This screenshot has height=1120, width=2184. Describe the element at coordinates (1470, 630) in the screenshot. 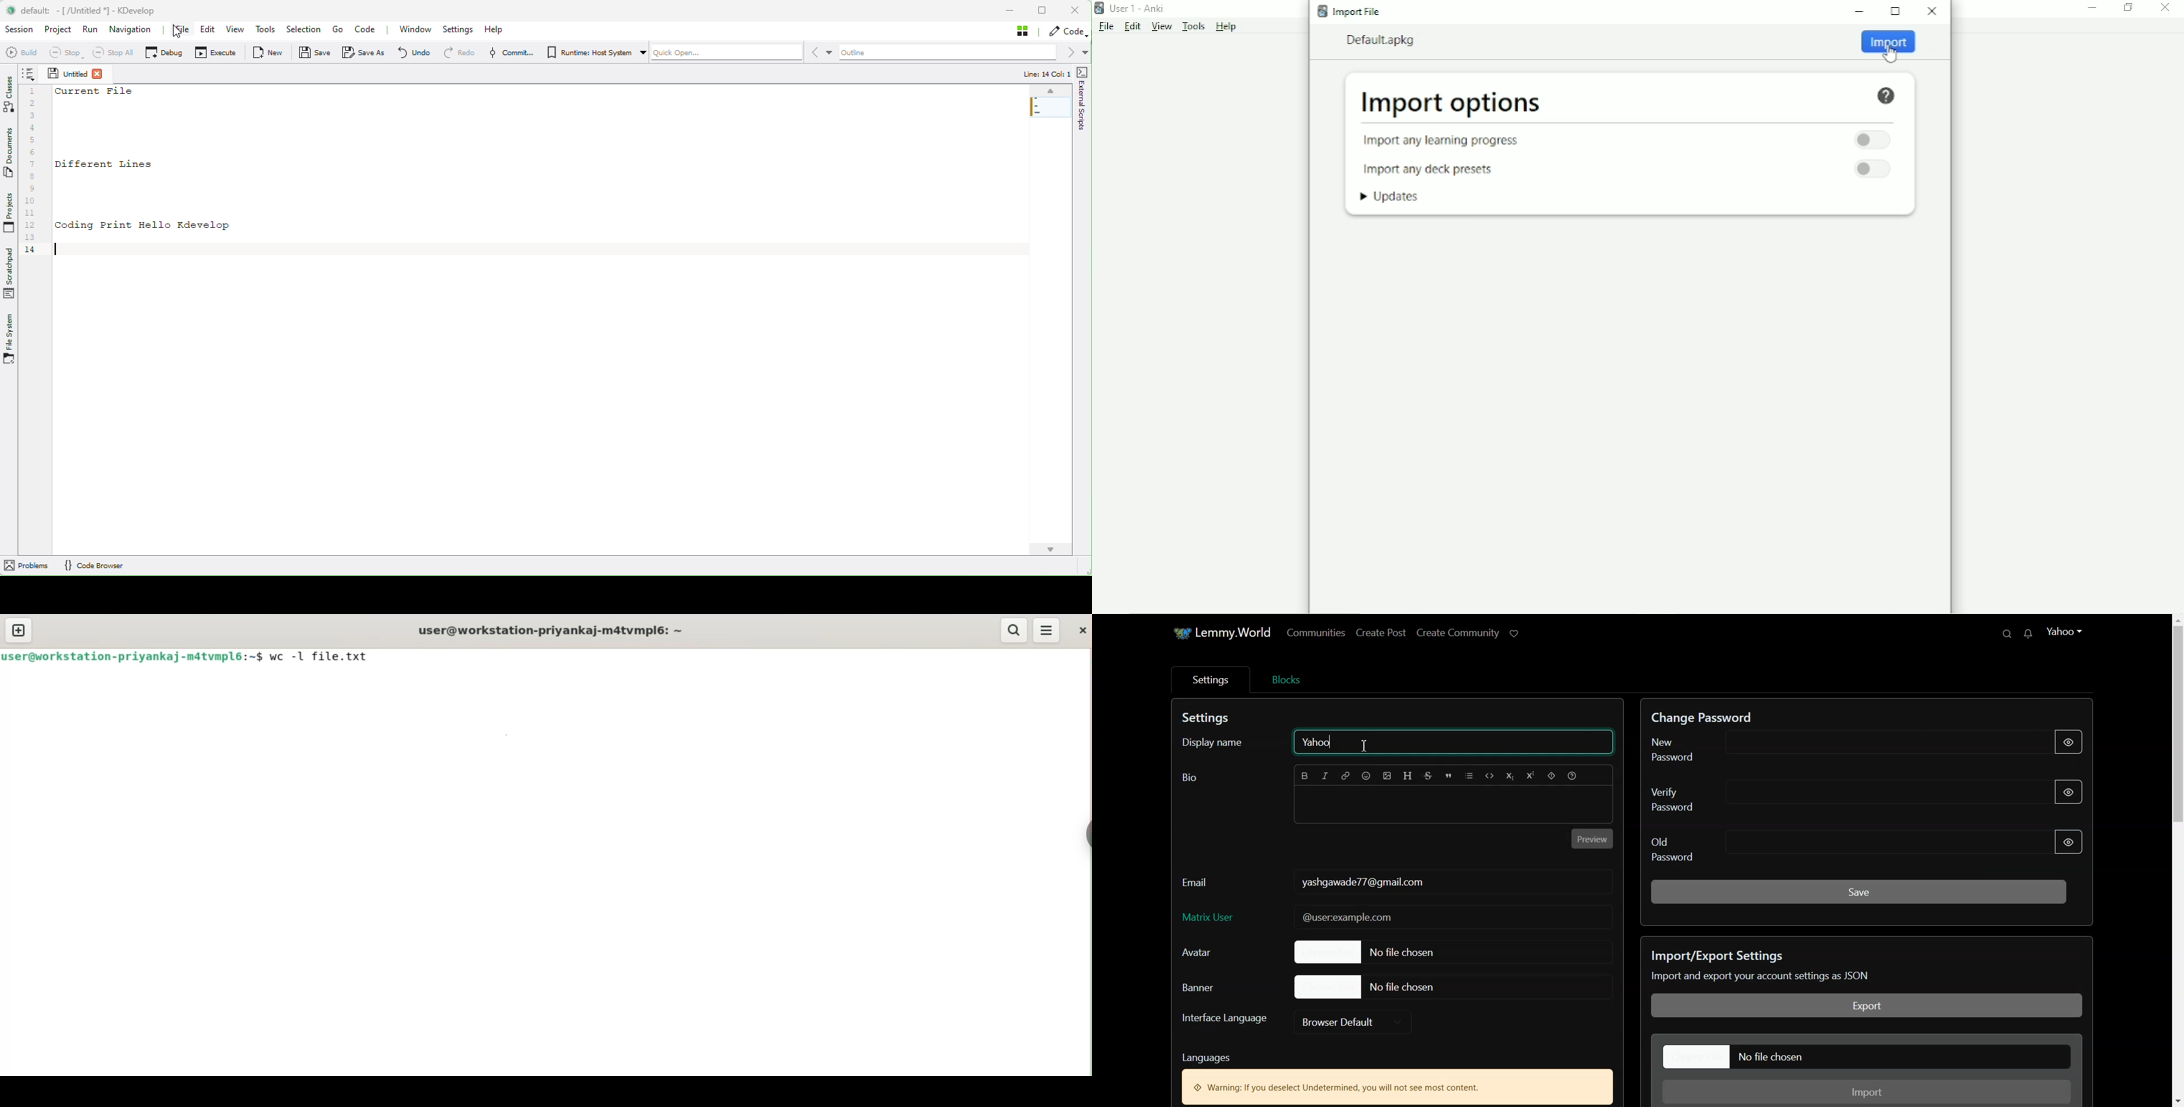

I see `Create Community ©` at that location.